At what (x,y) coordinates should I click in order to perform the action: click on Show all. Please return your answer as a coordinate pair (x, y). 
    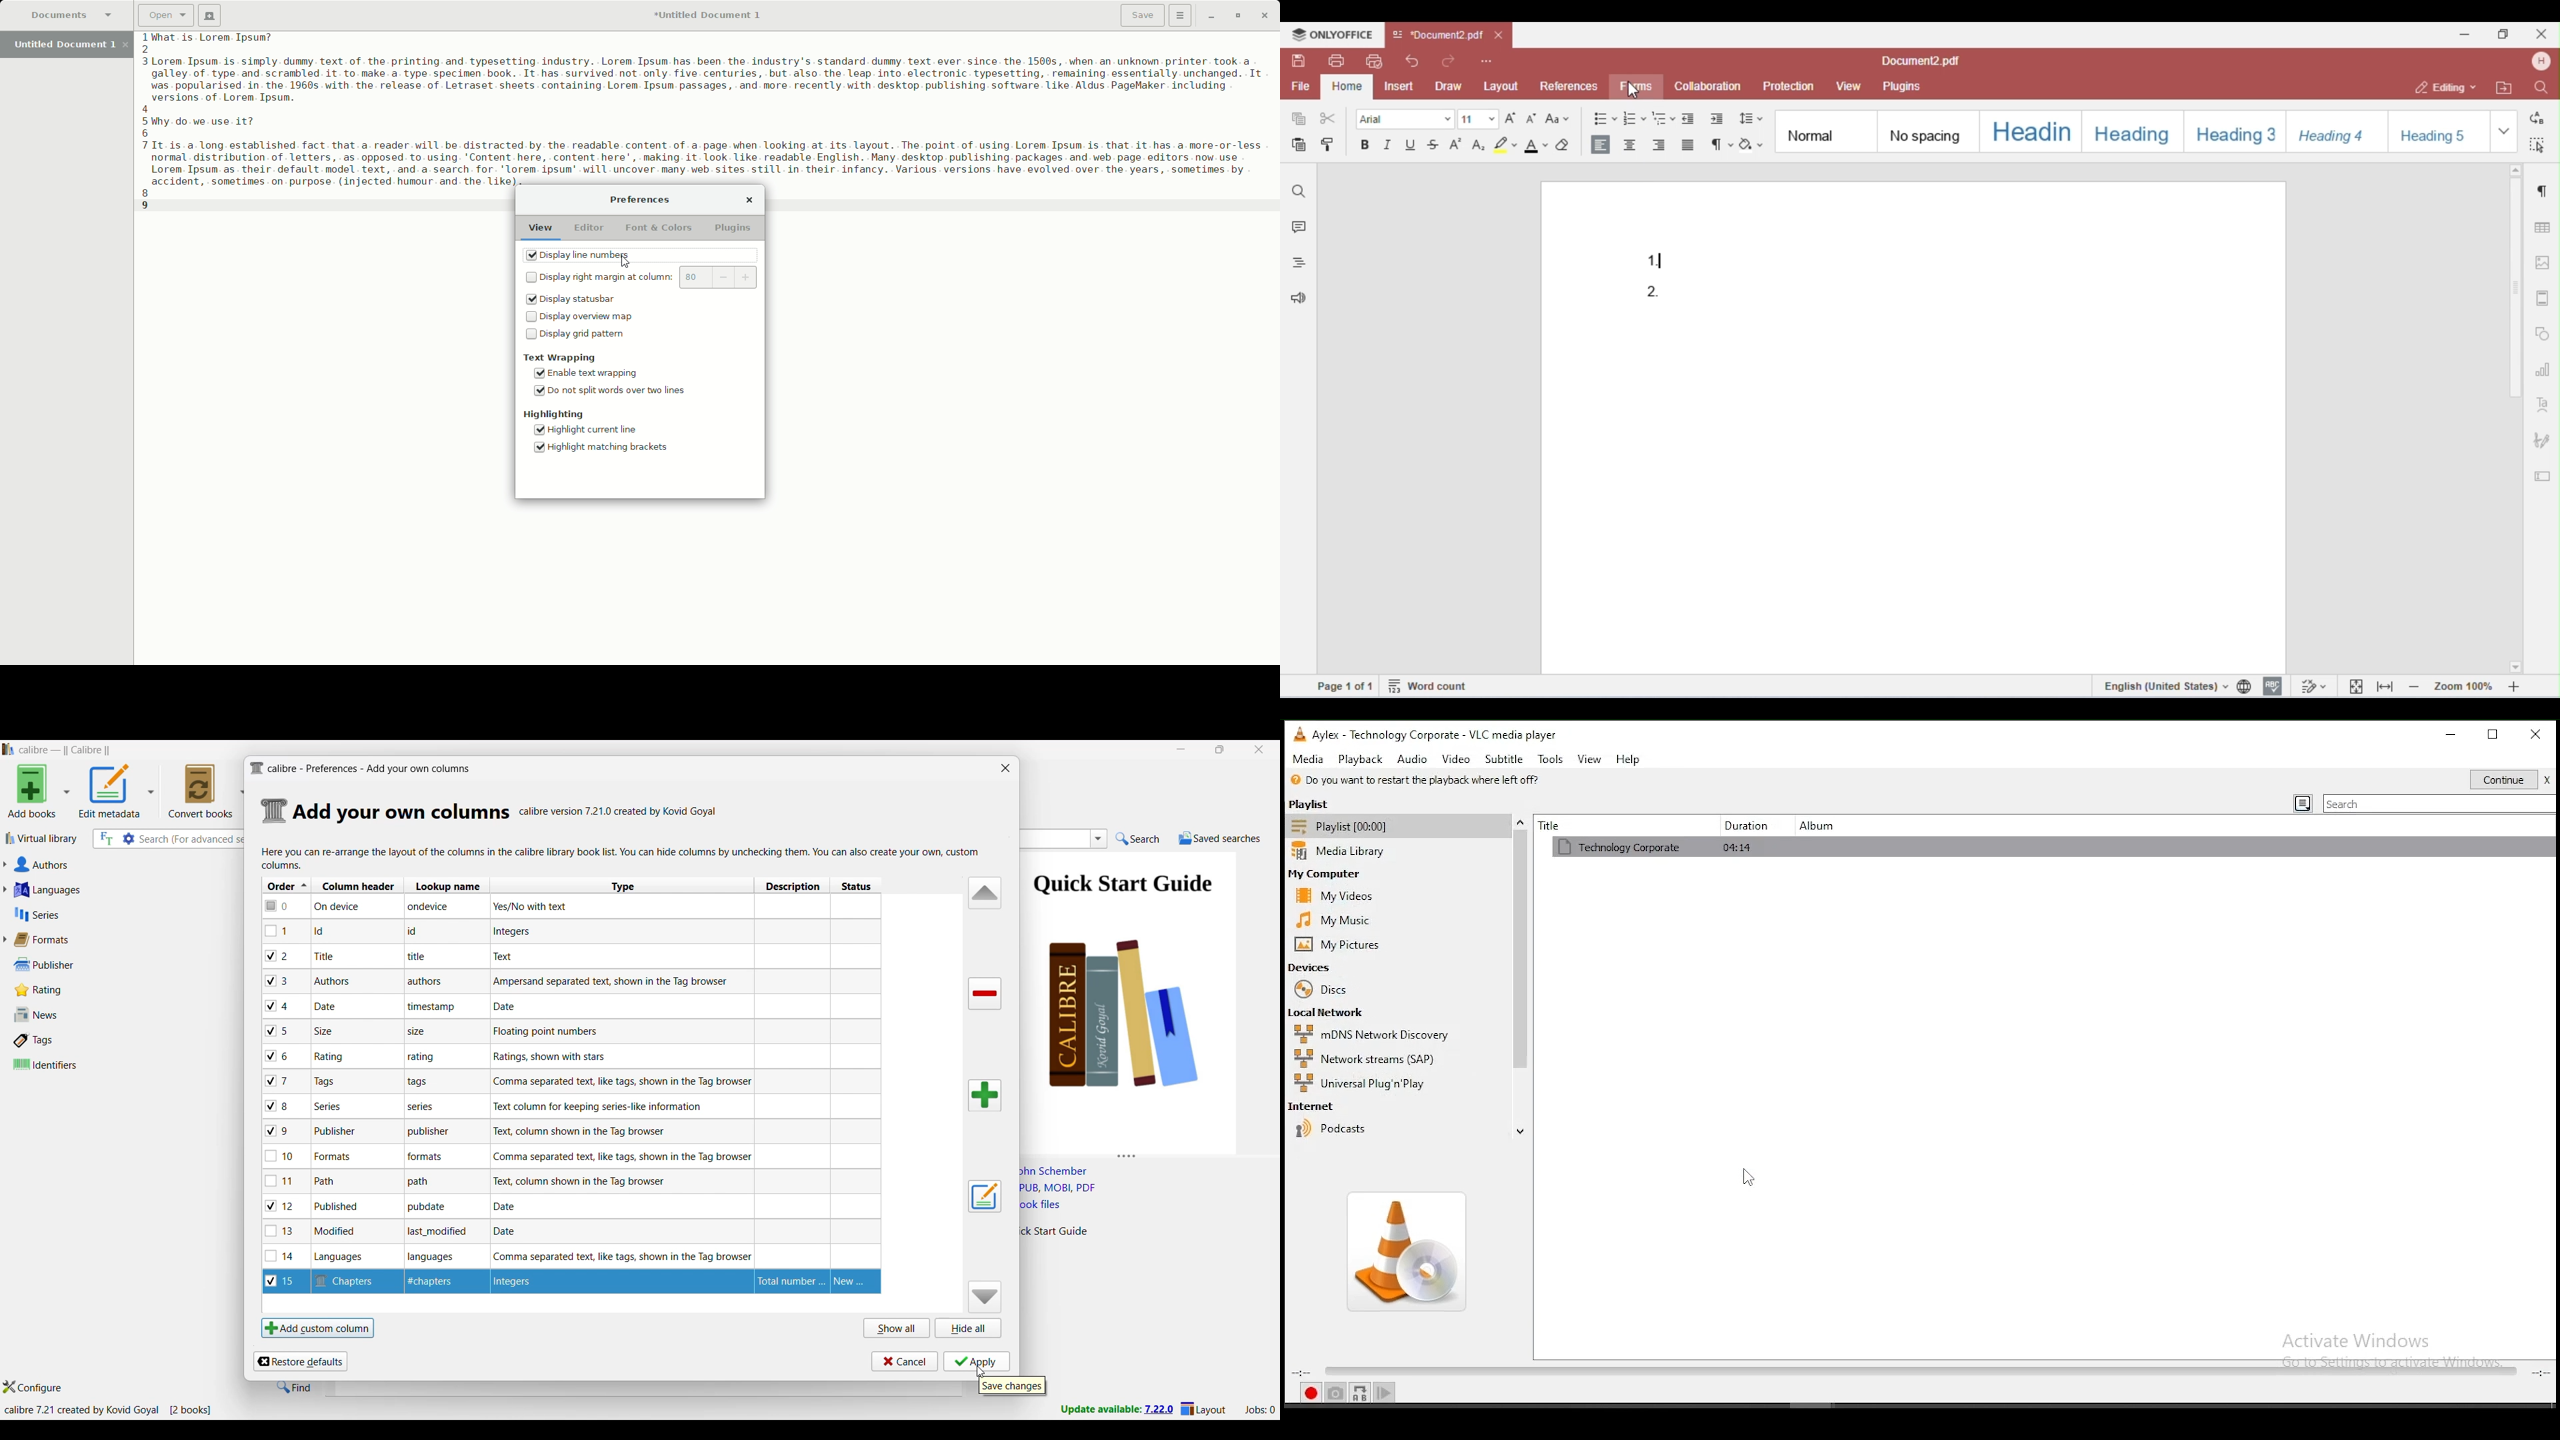
    Looking at the image, I should click on (897, 1327).